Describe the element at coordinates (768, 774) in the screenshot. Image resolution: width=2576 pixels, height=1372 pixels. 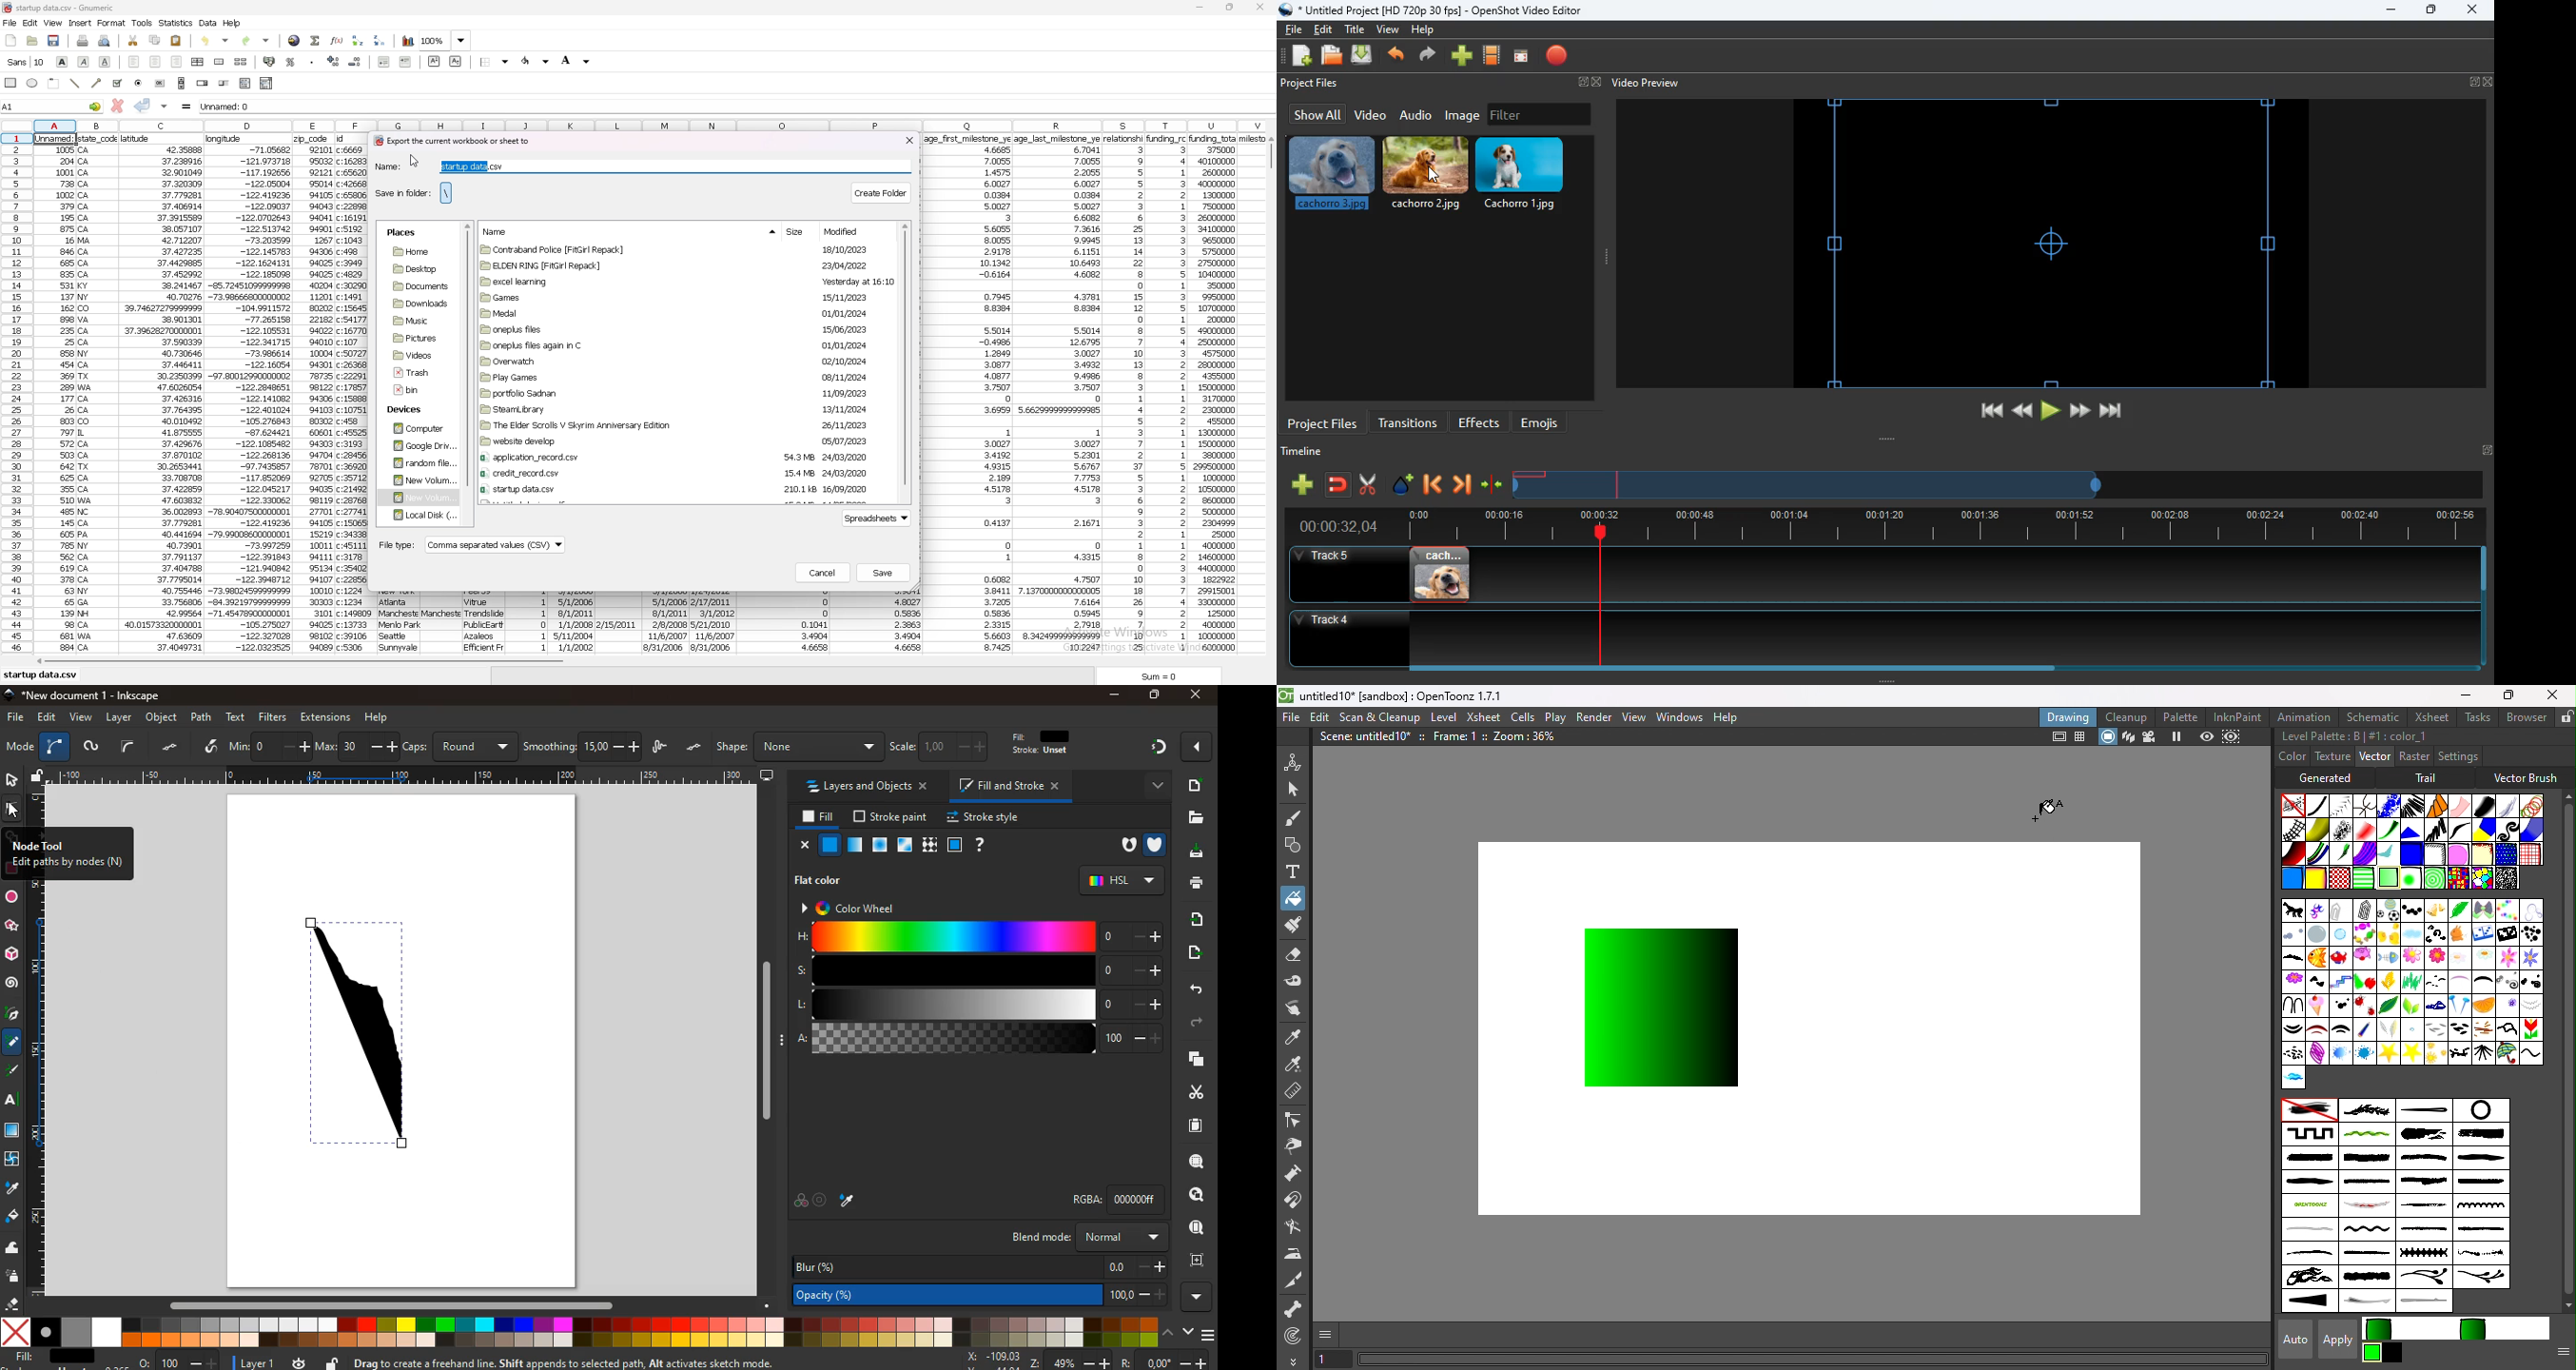
I see `screen` at that location.